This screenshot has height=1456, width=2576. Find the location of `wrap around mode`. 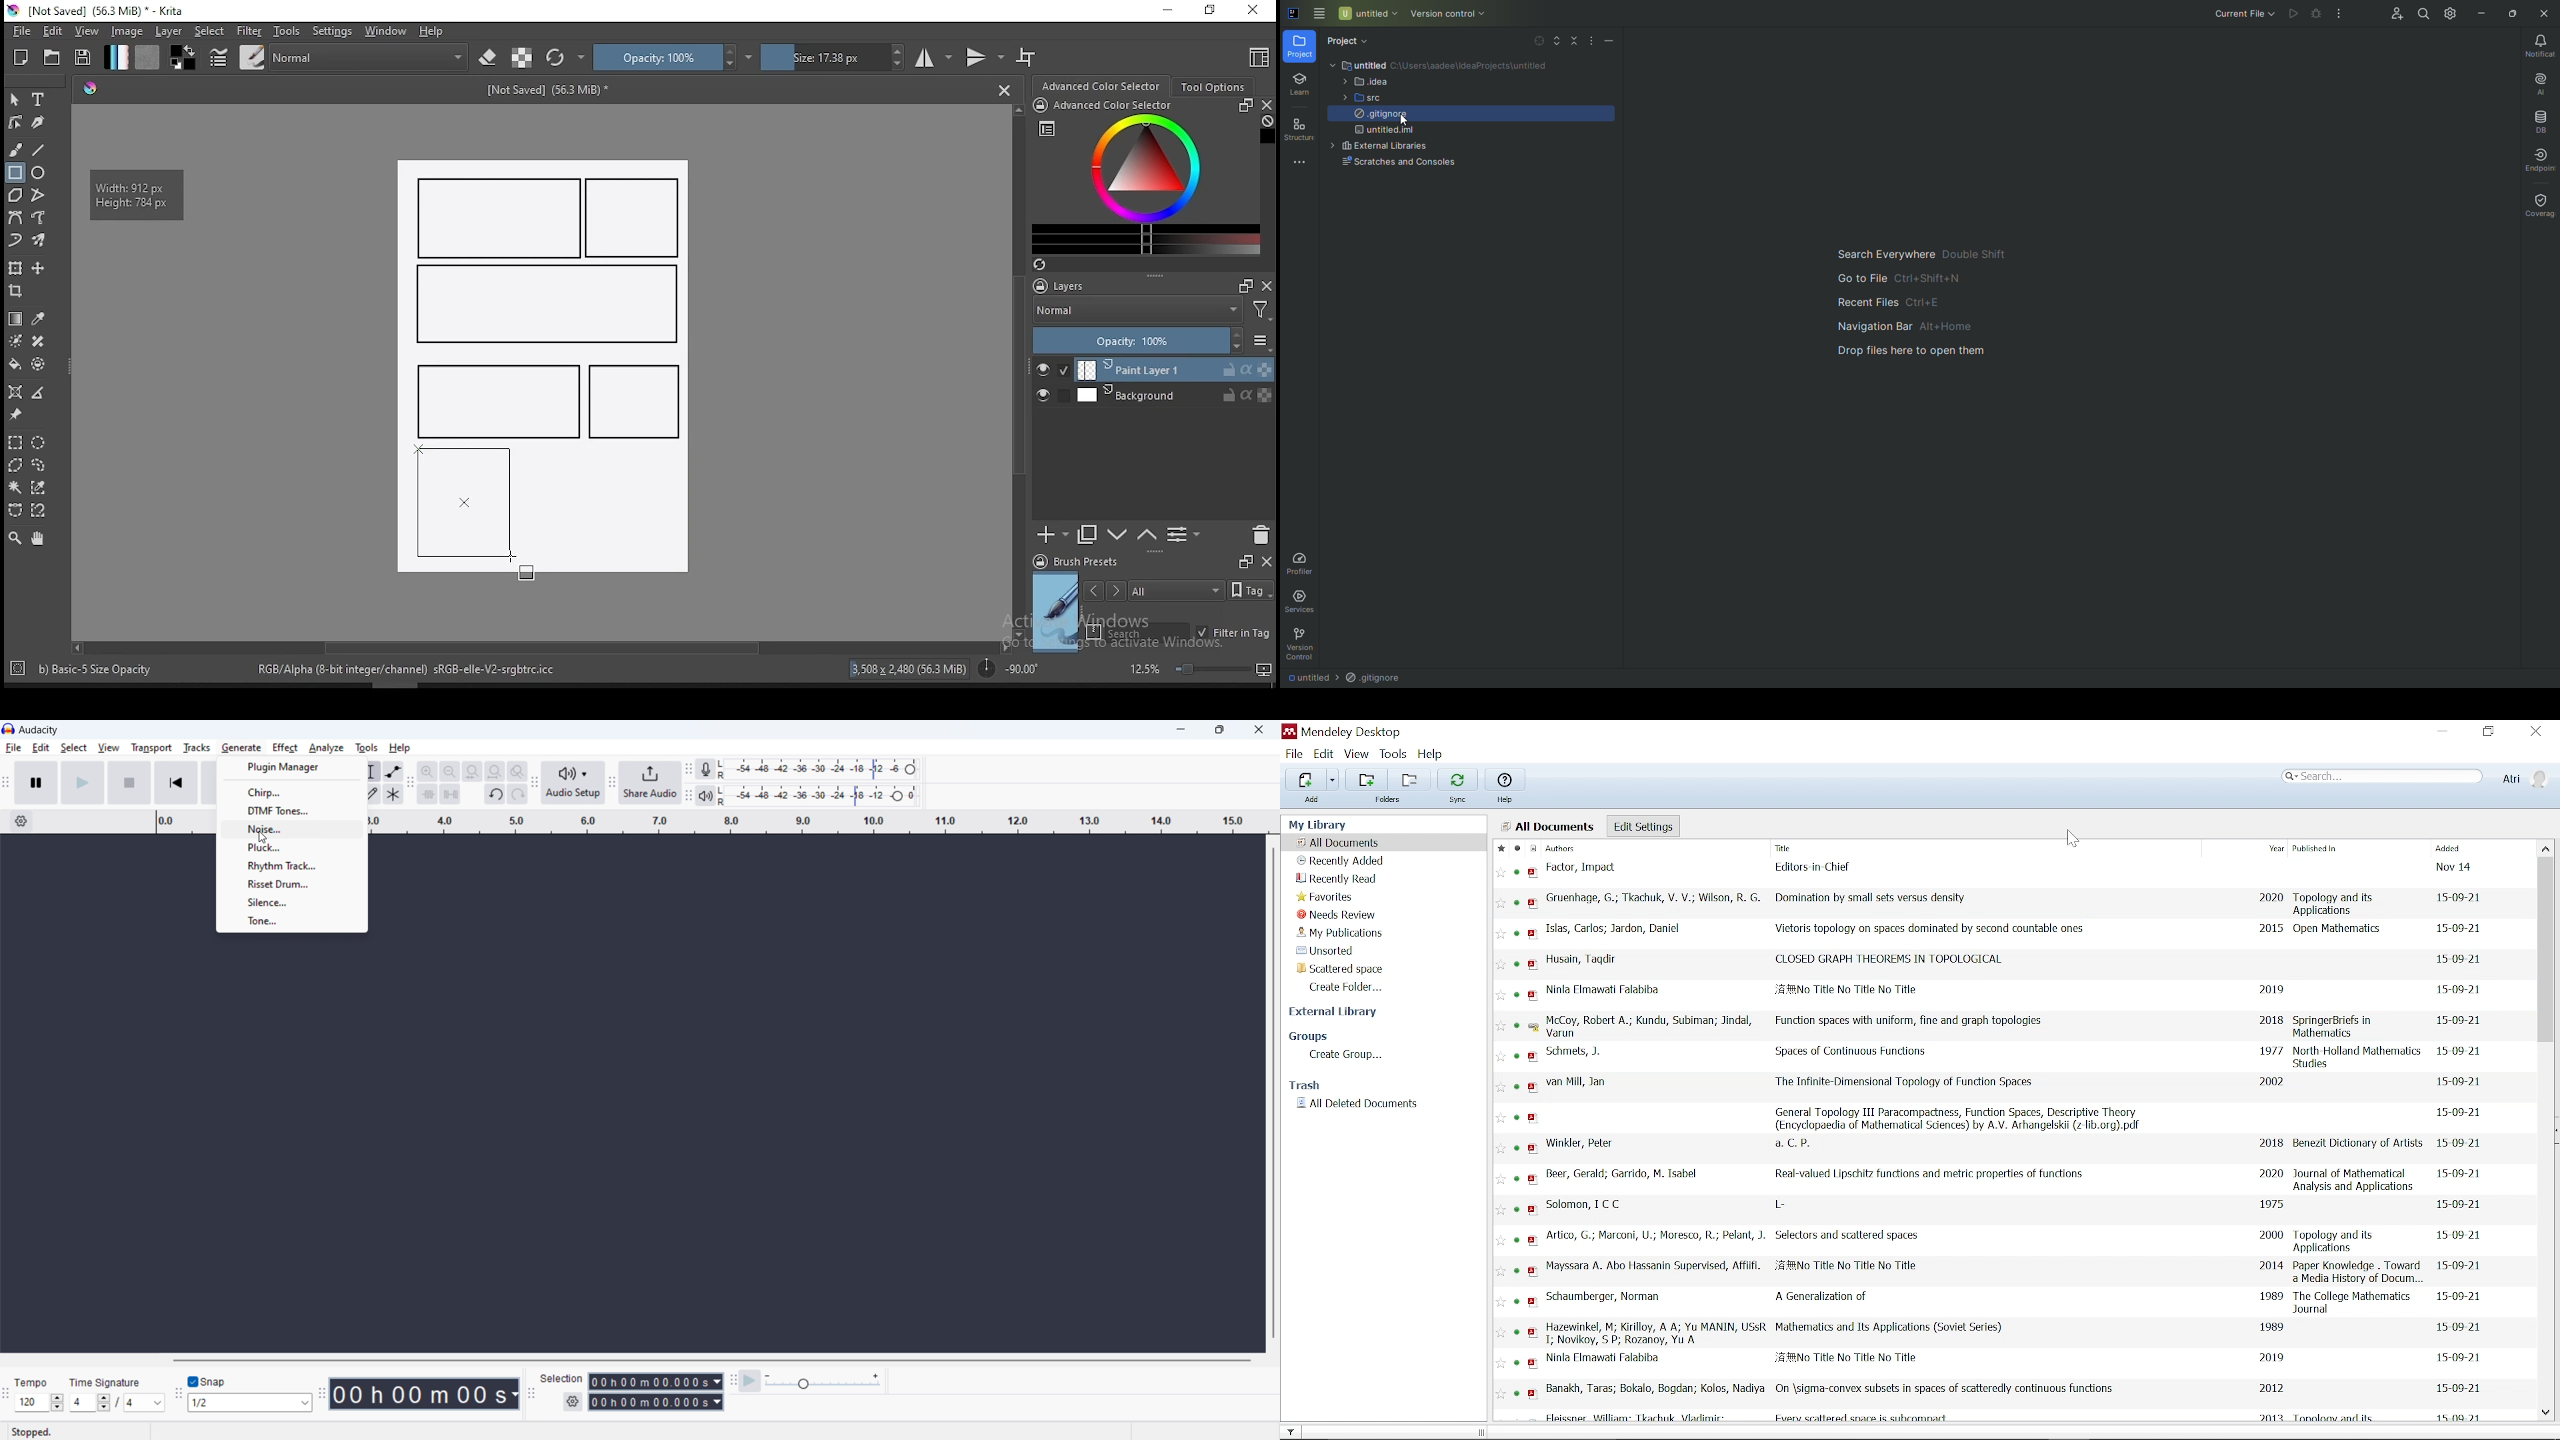

wrap around mode is located at coordinates (1027, 57).